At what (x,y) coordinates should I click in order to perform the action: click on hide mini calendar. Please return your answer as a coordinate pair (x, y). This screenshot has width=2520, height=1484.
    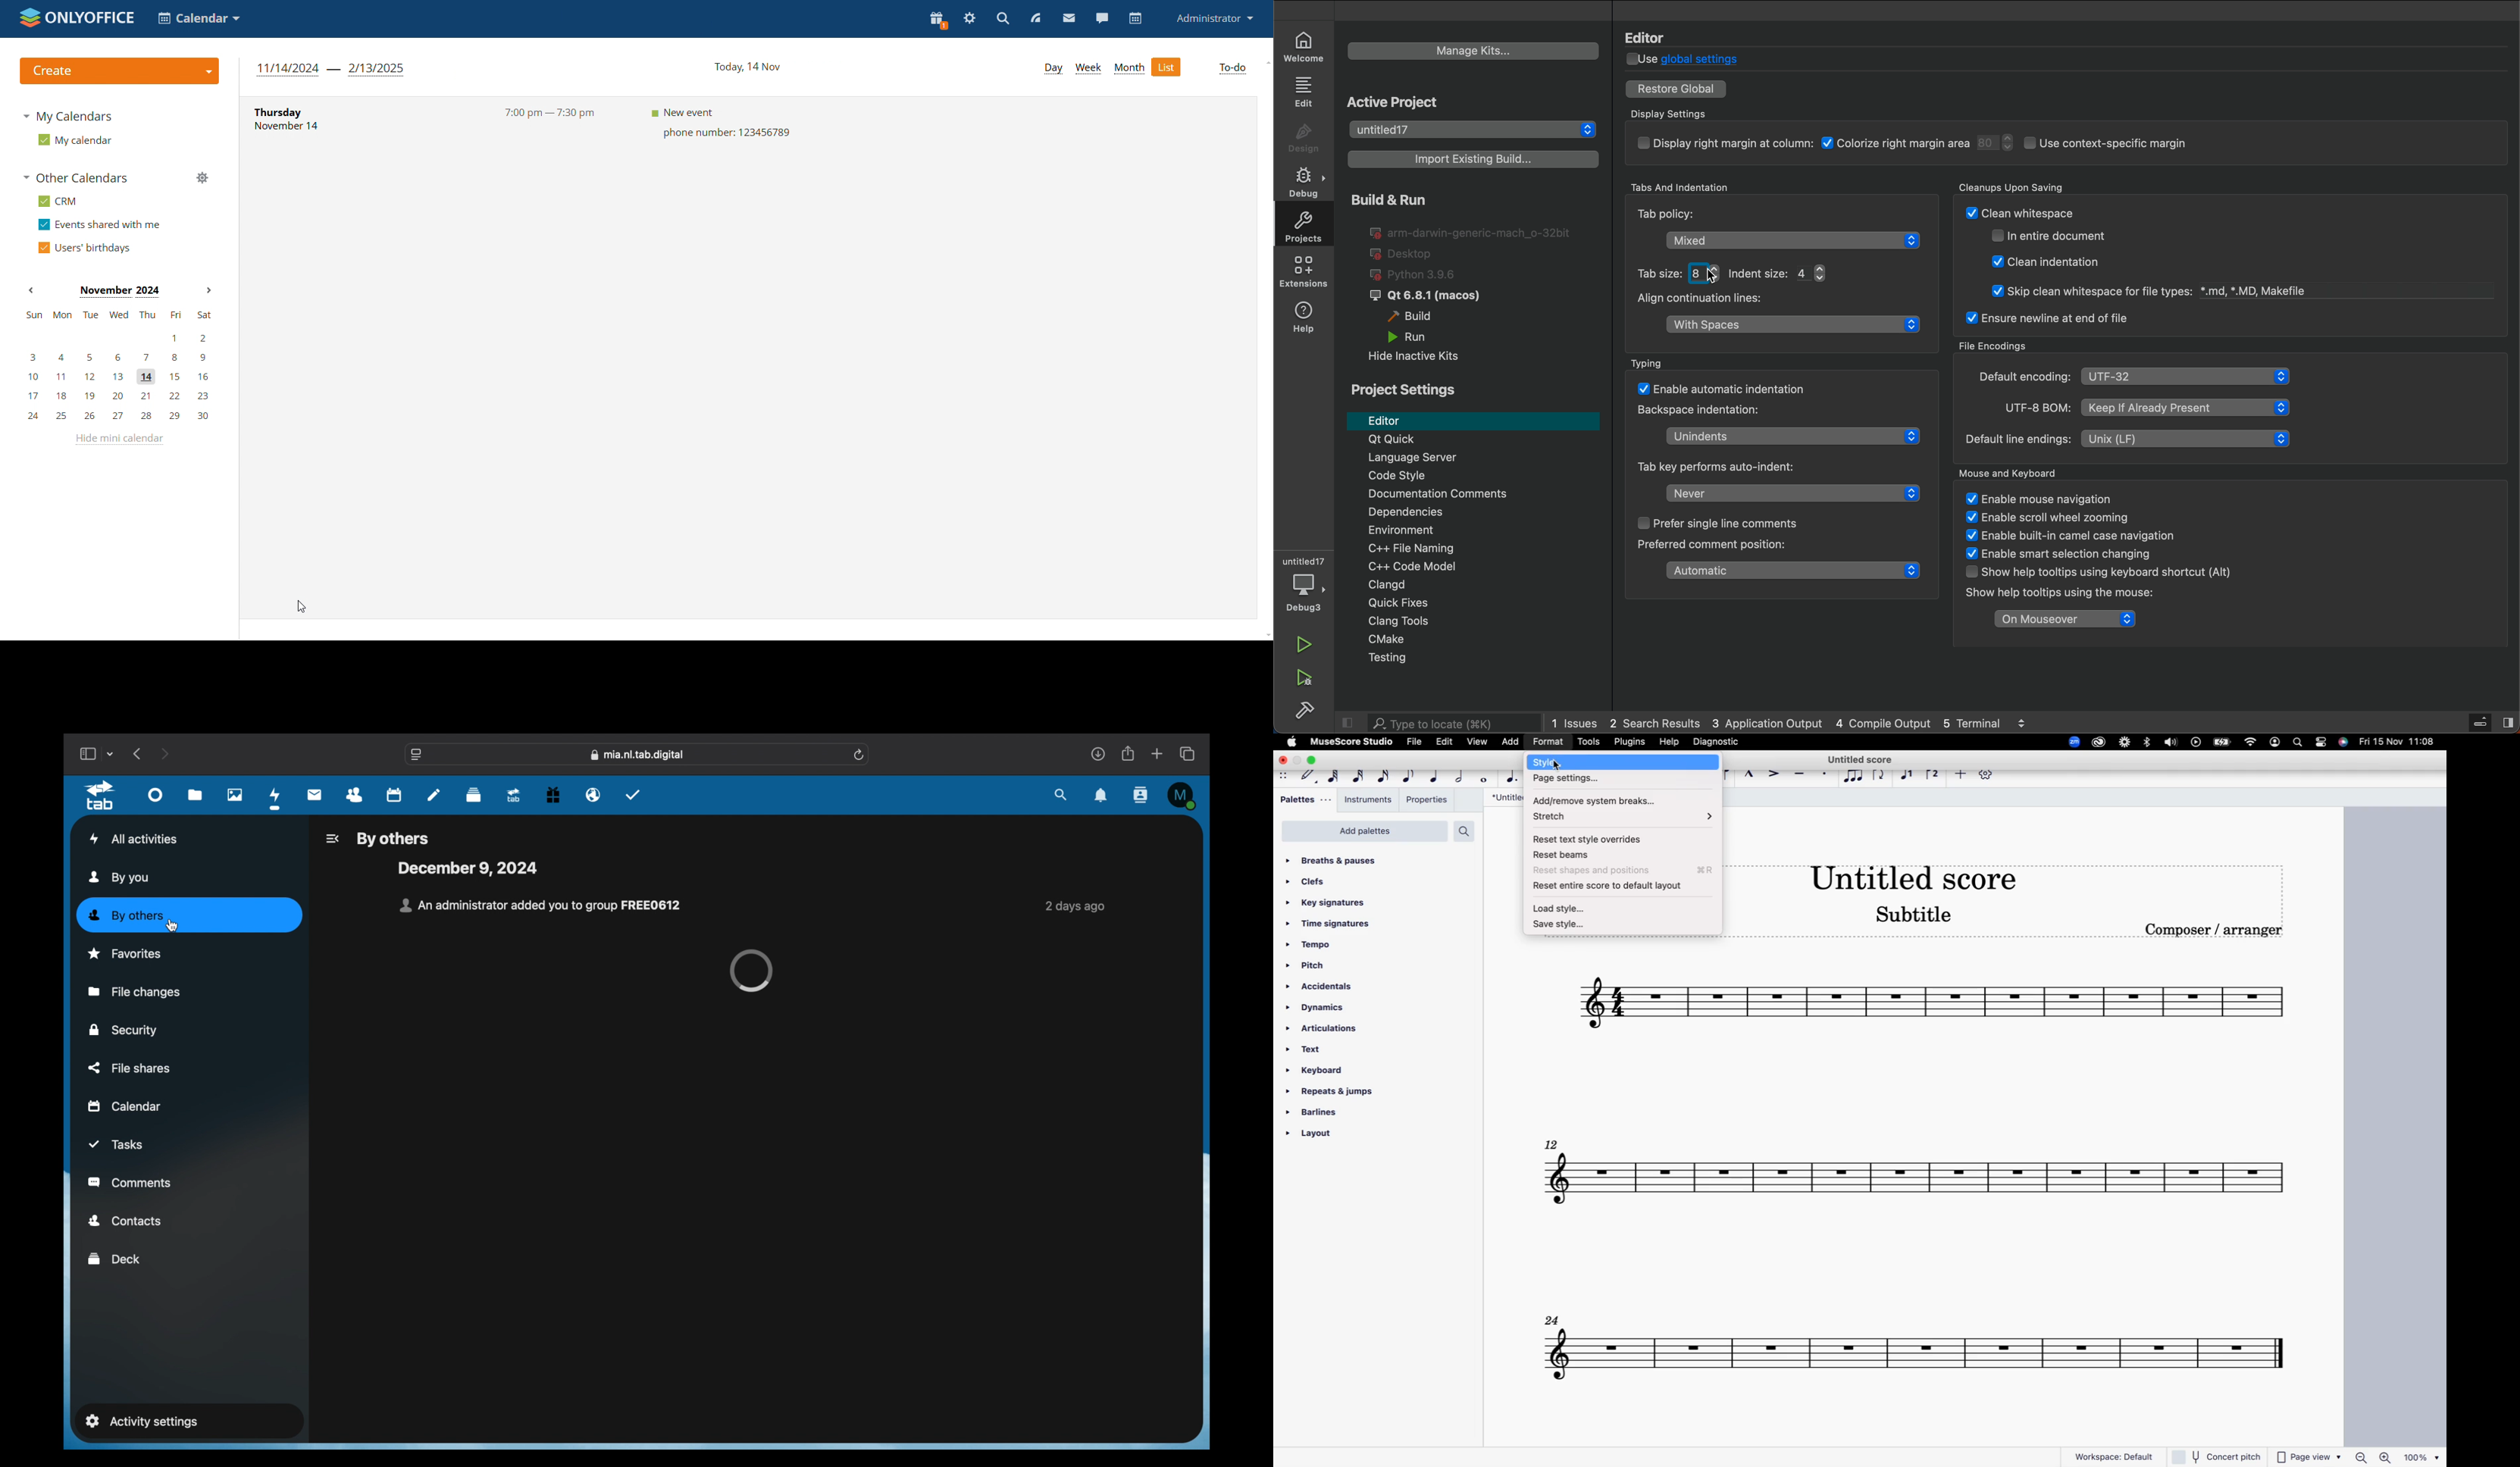
    Looking at the image, I should click on (119, 440).